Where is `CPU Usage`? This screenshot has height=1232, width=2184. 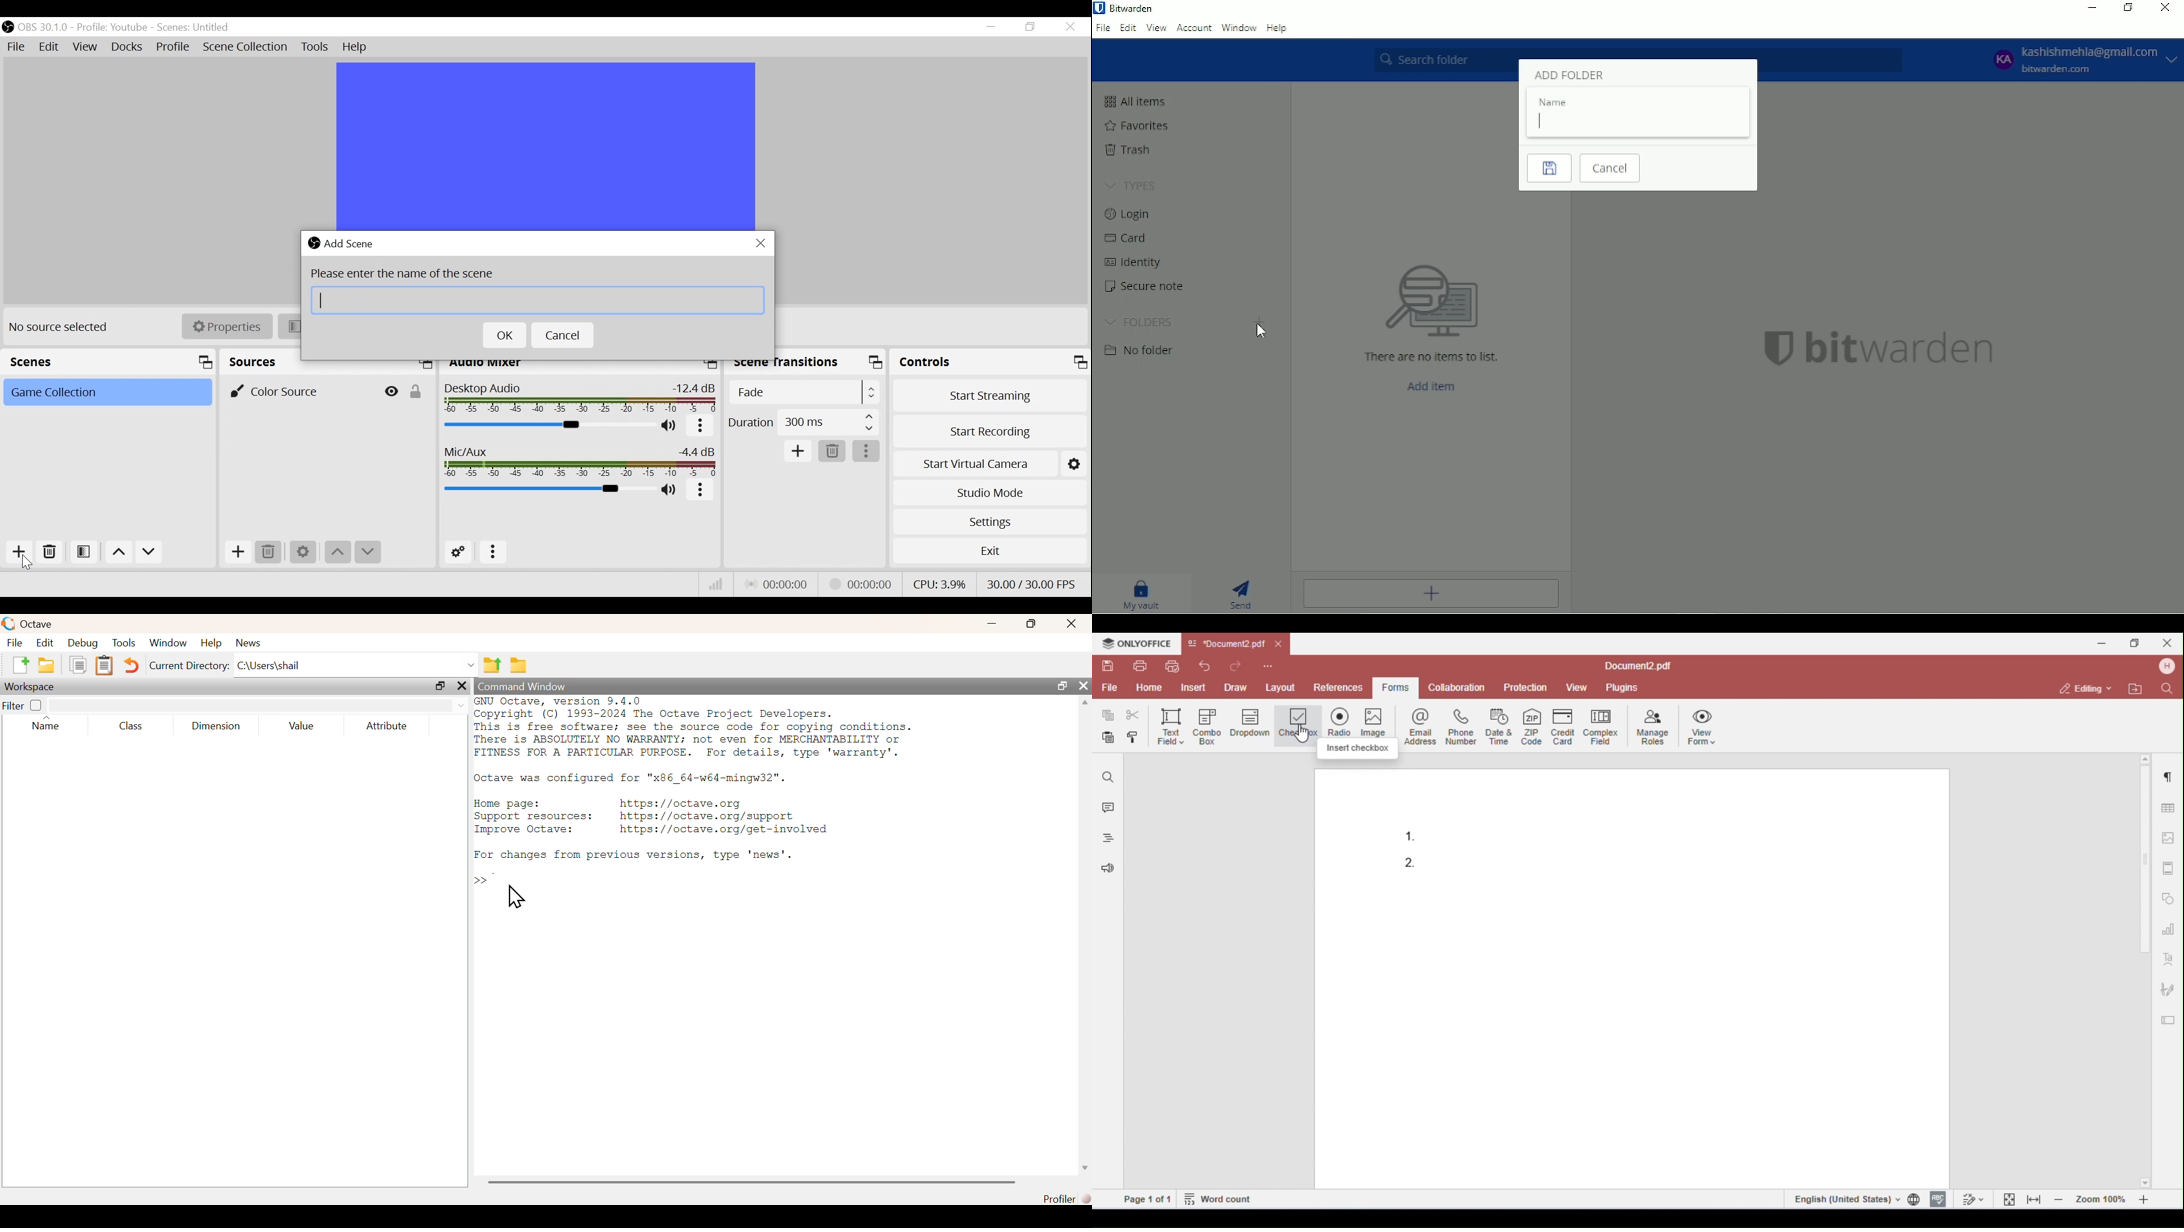
CPU Usage is located at coordinates (939, 582).